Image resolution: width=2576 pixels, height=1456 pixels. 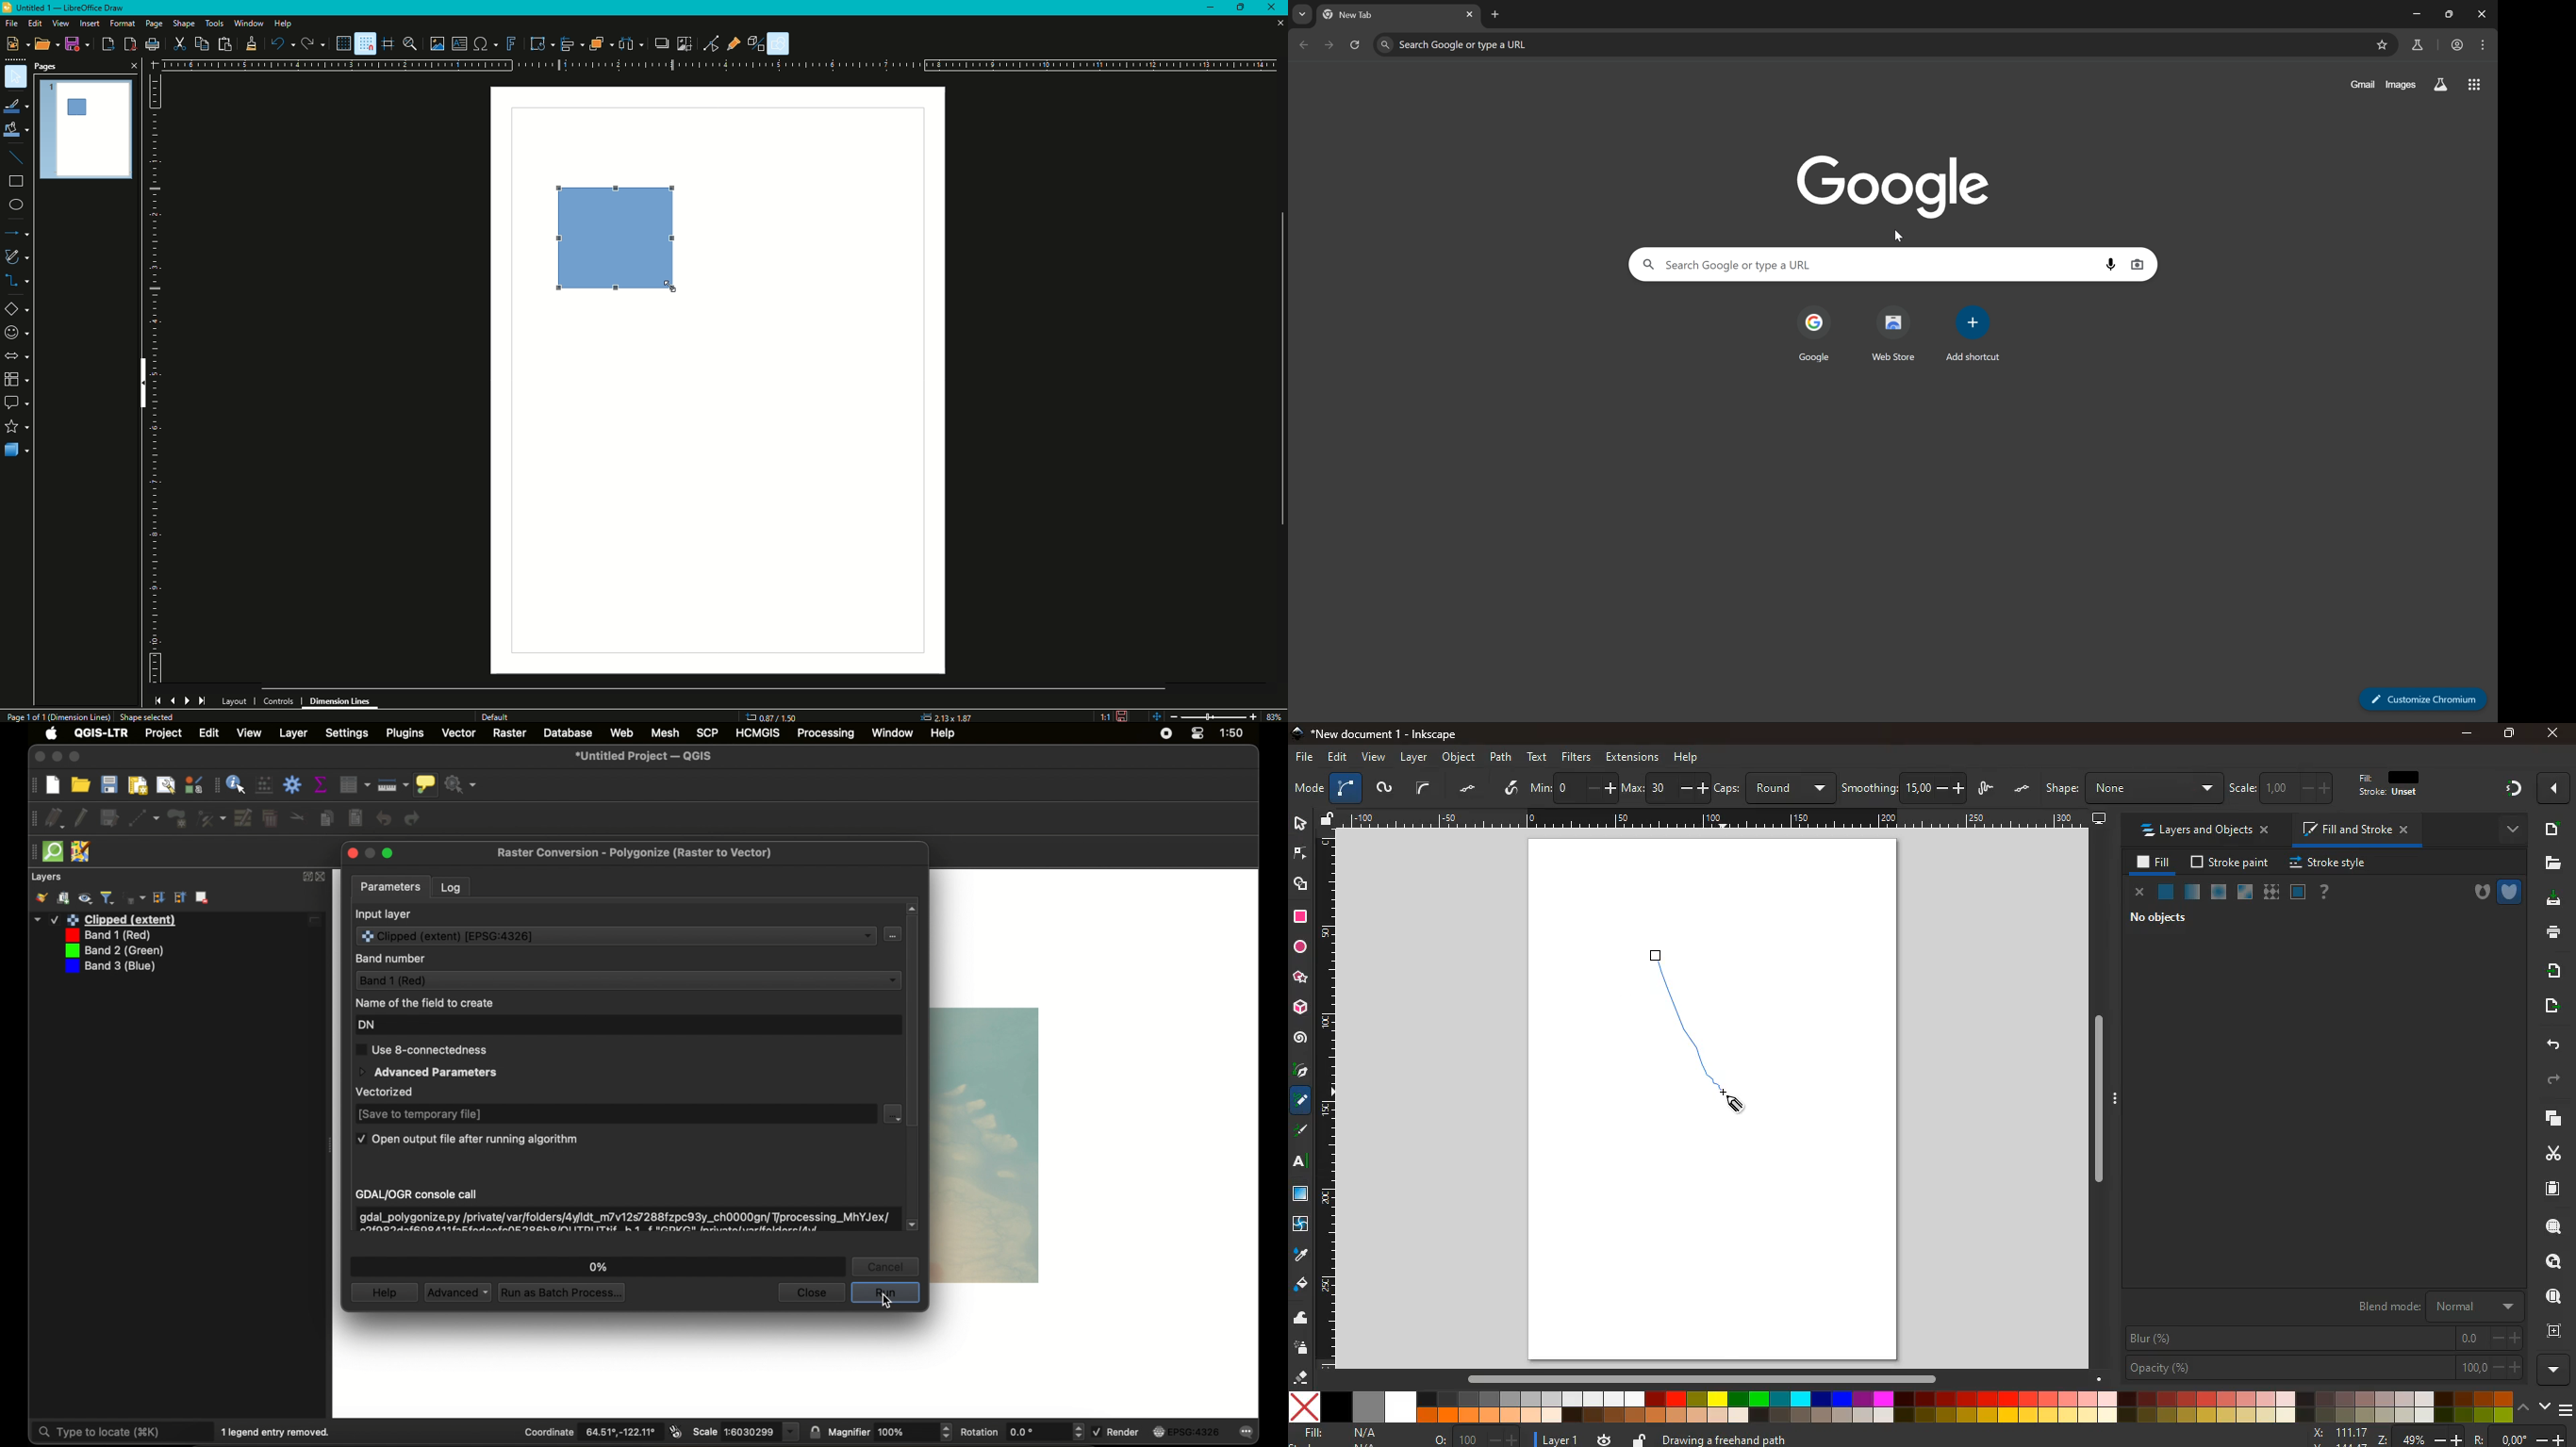 I want to click on zoom, so click(x=2439, y=1437).